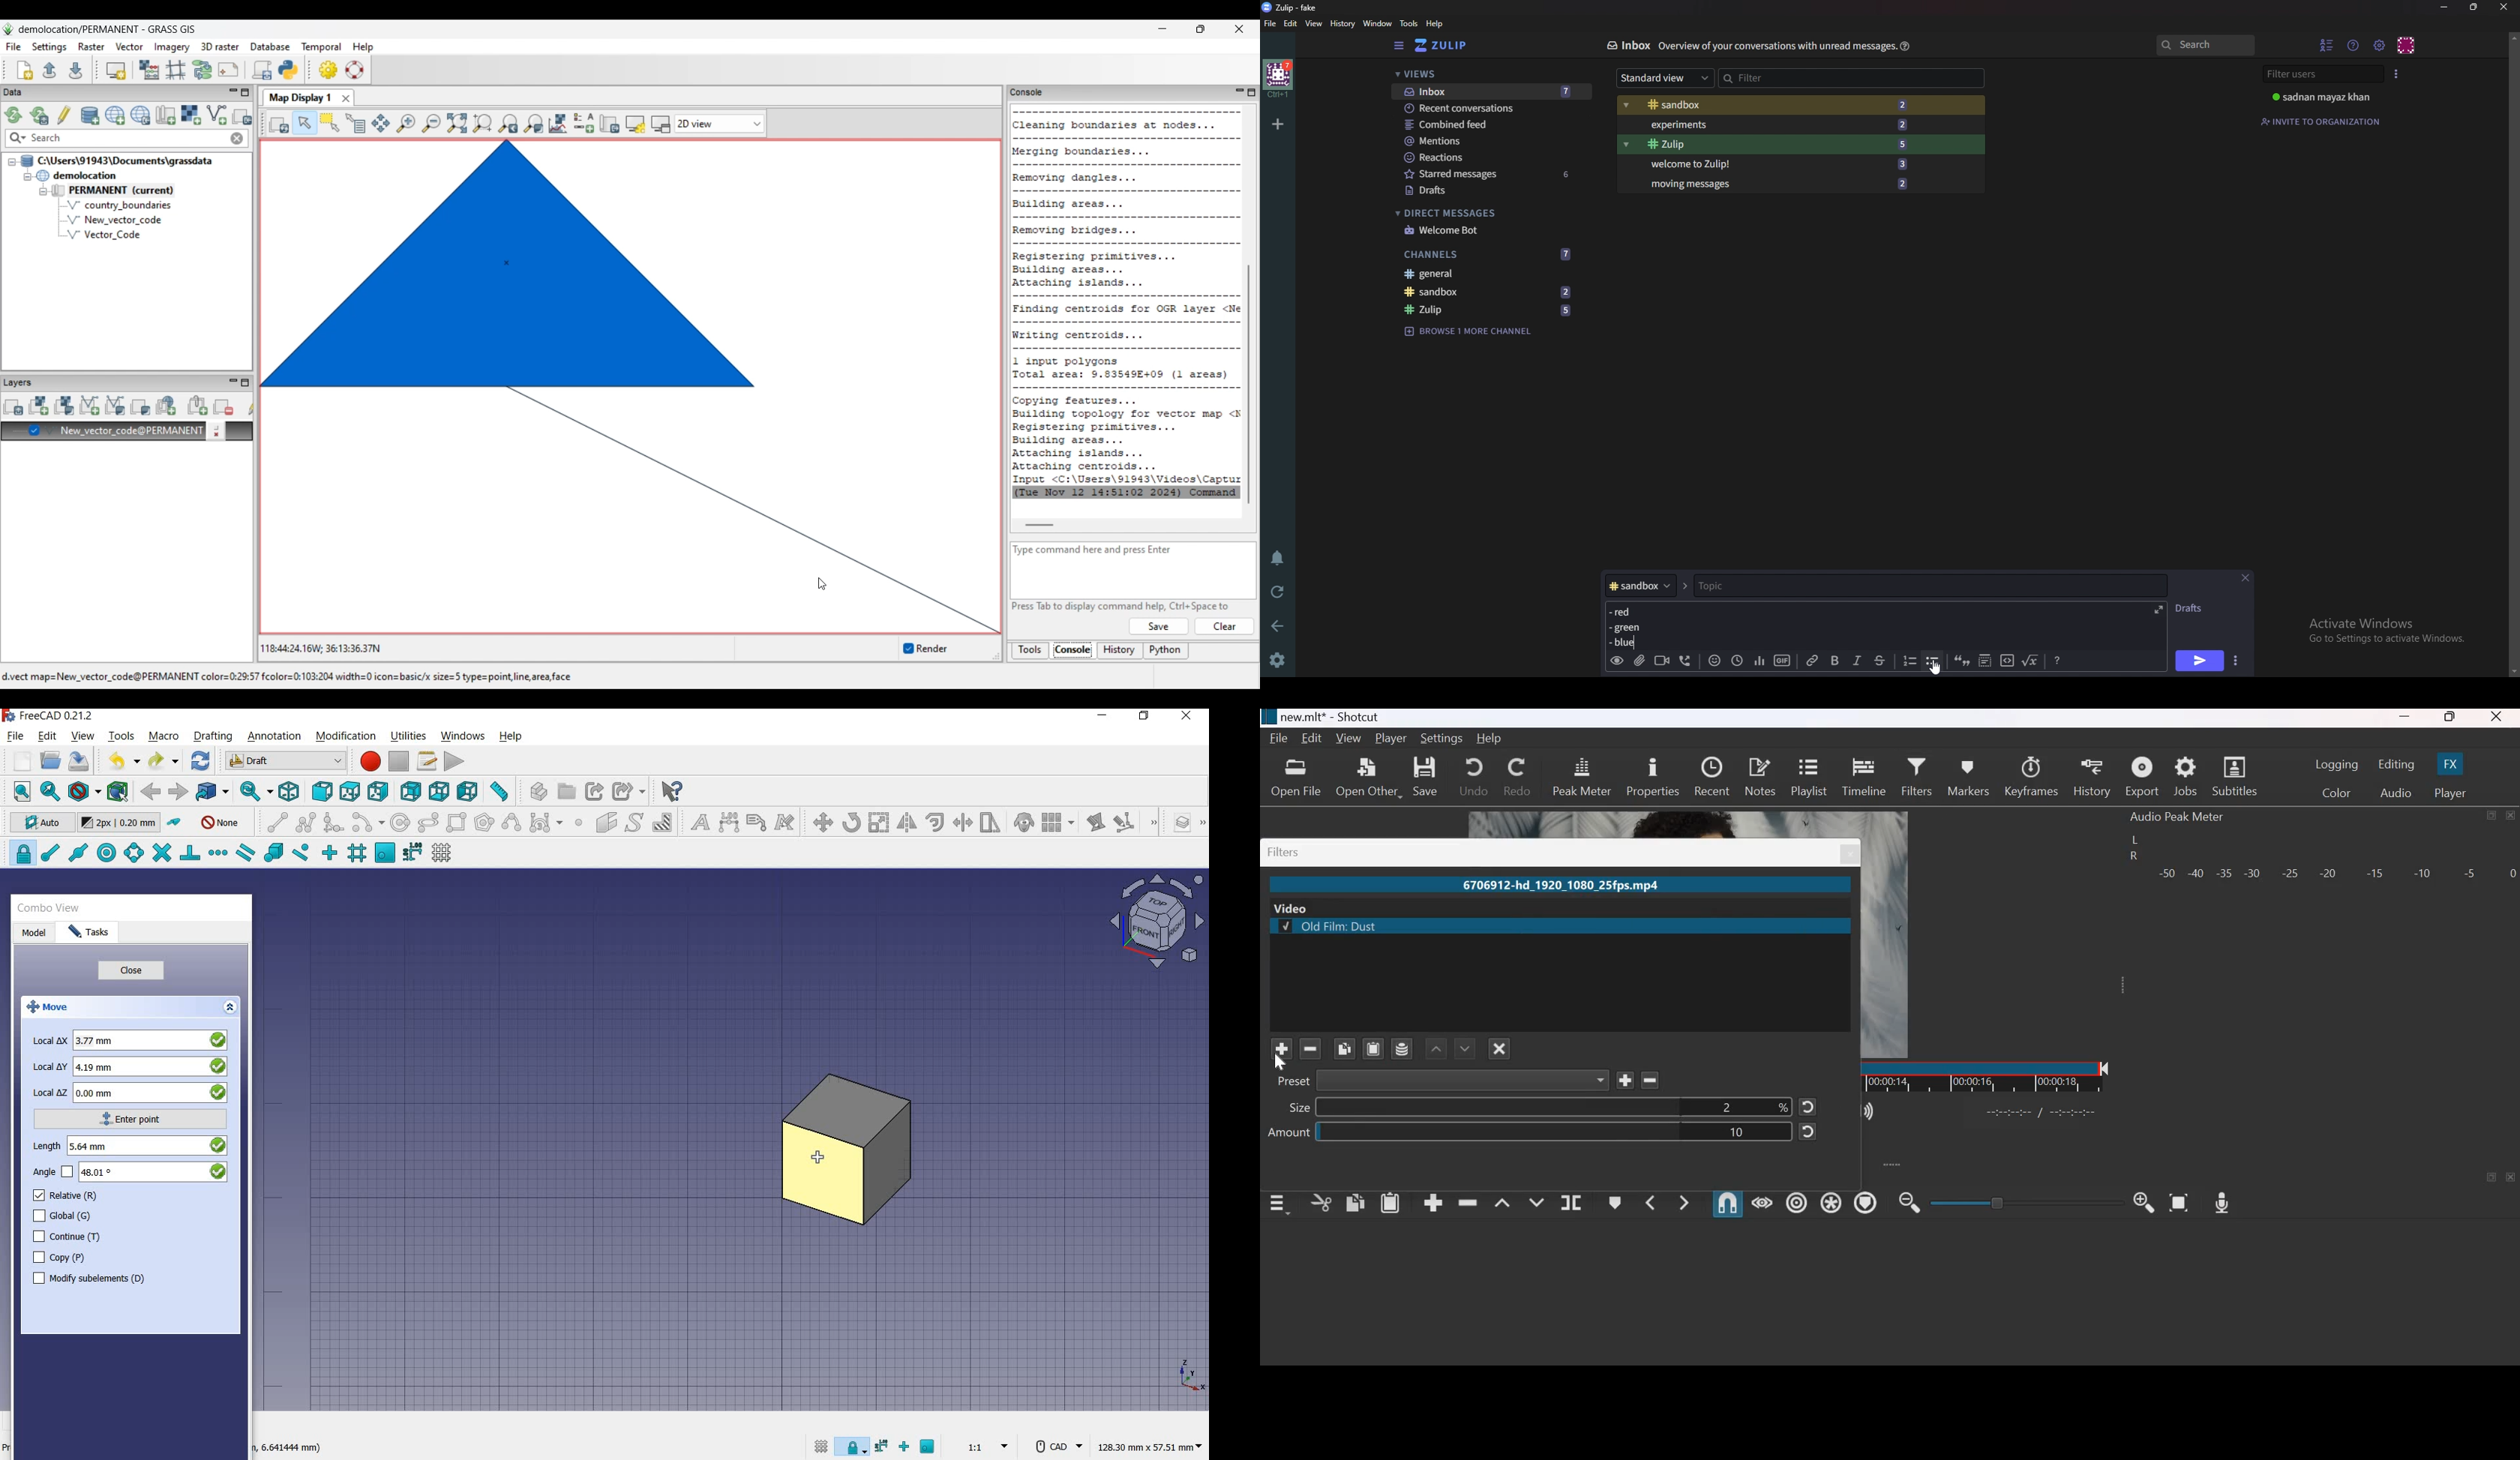 The height and width of the screenshot is (1484, 2520). I want to click on History, so click(1344, 24).